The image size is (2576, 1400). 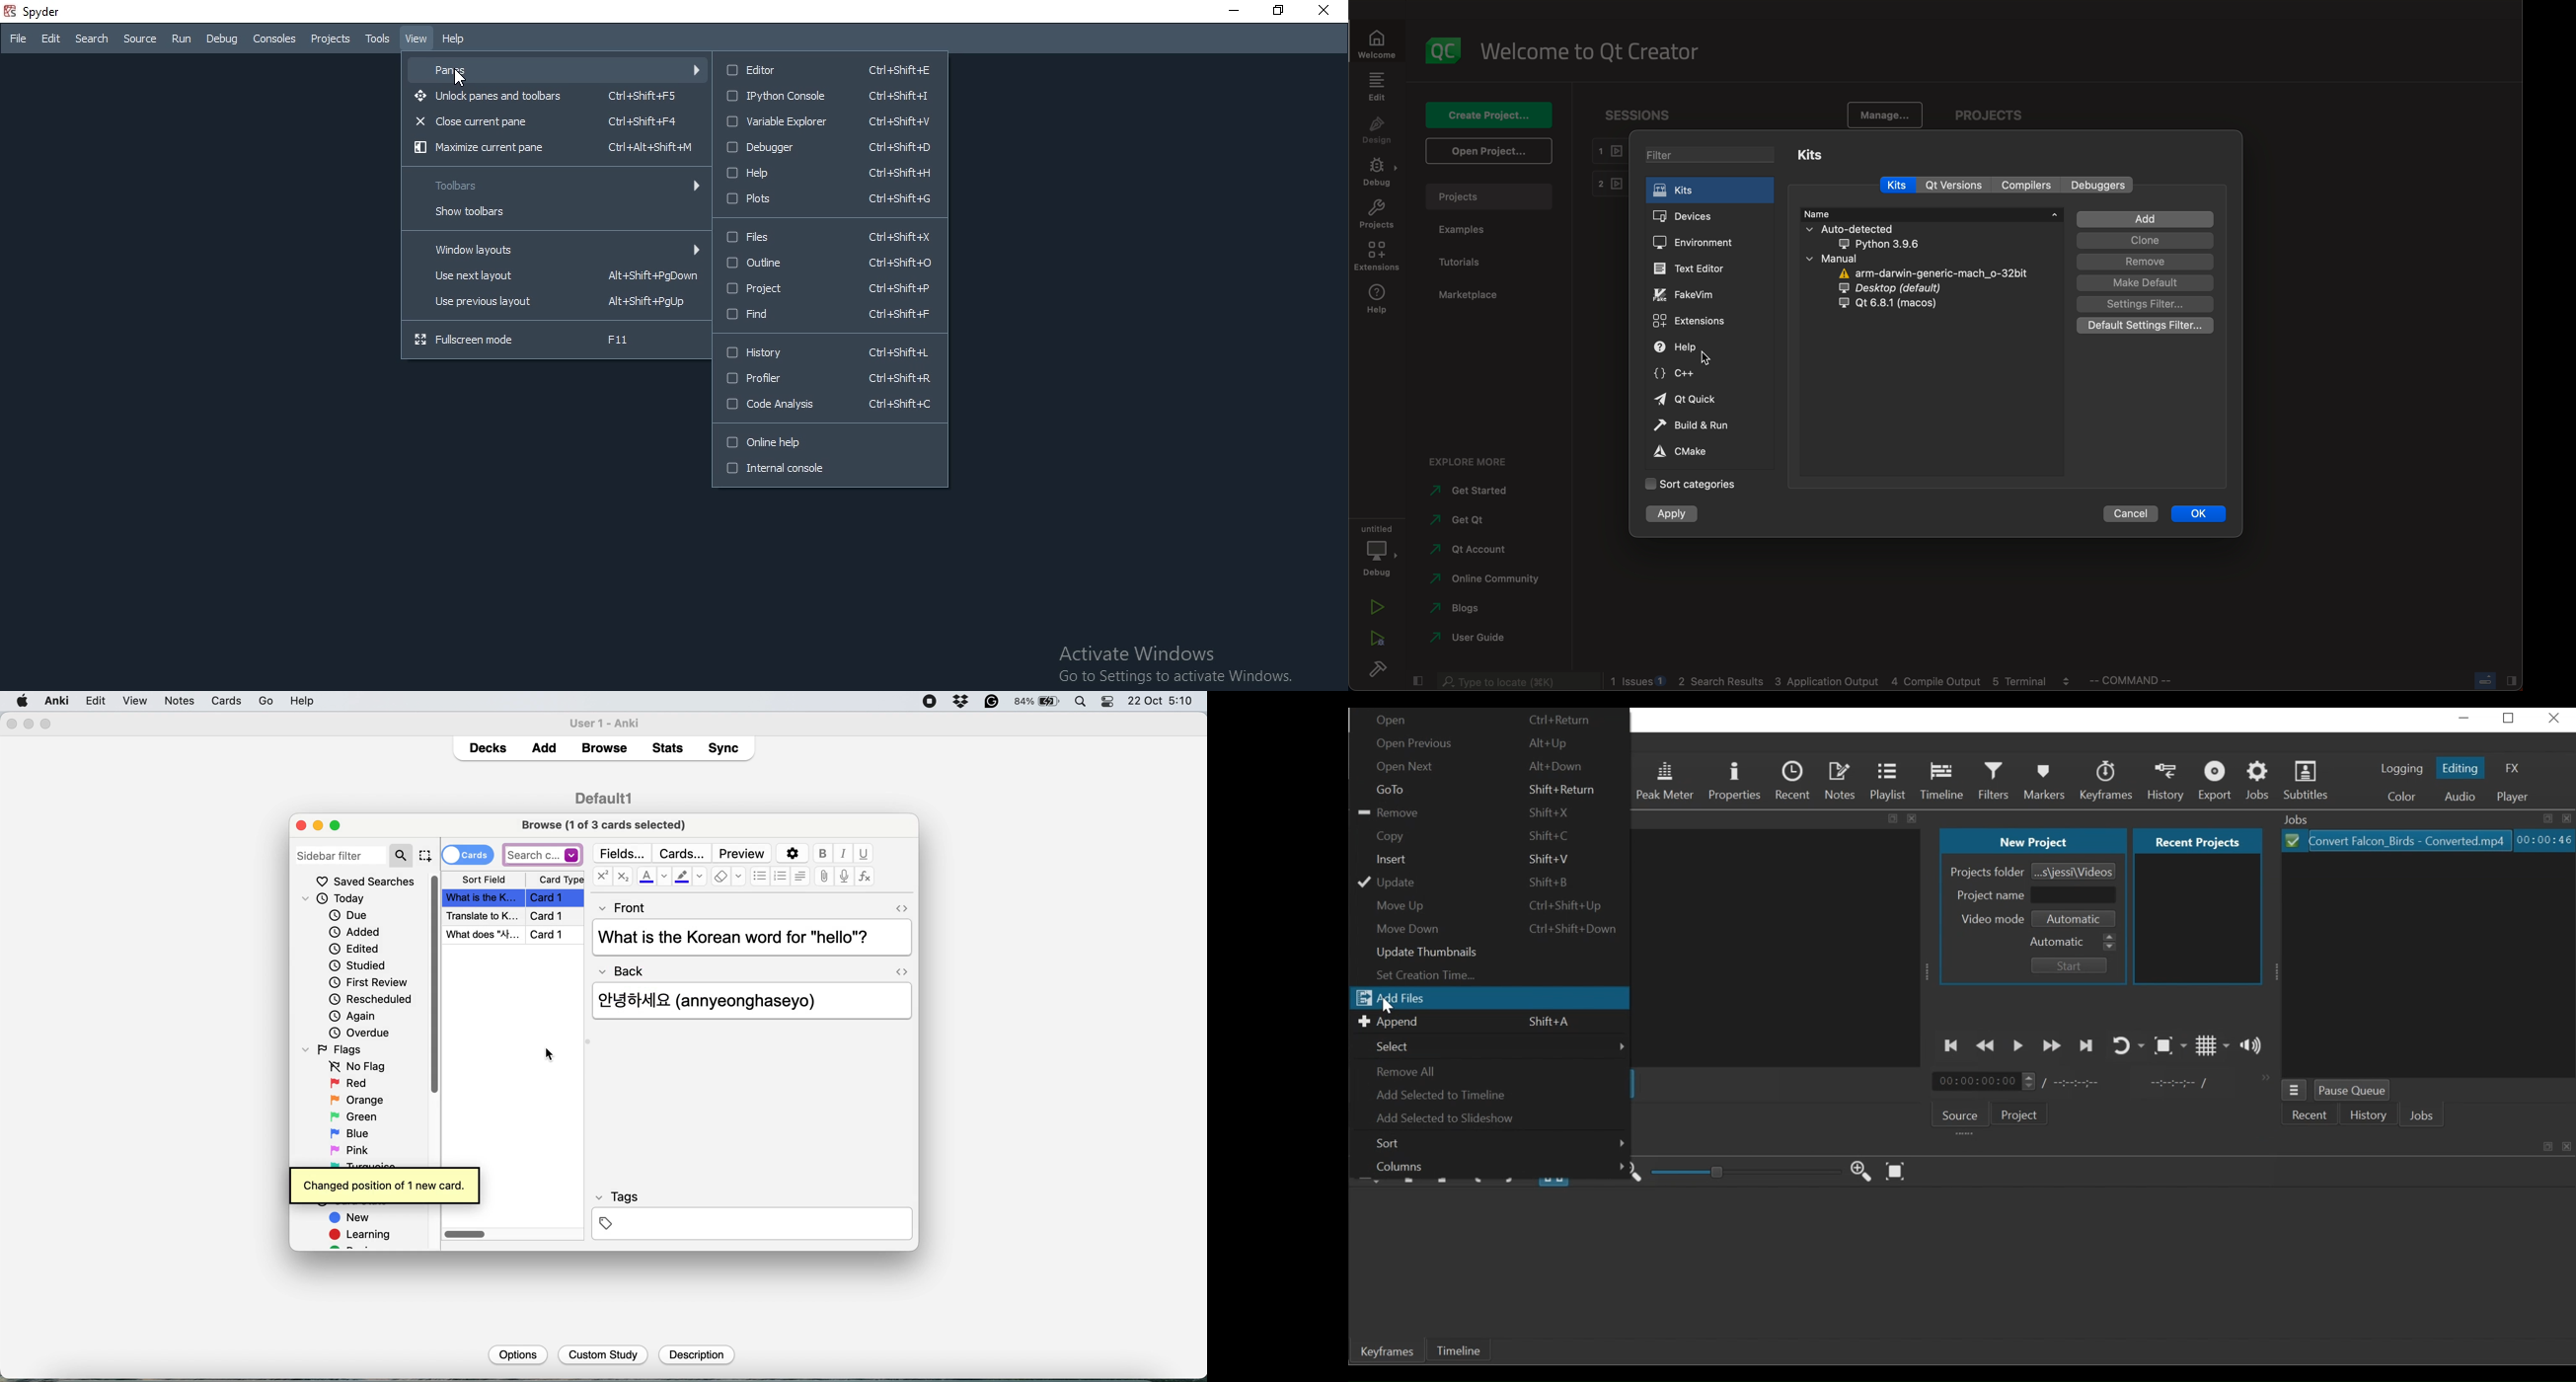 What do you see at coordinates (1271, 10) in the screenshot?
I see `Restore` at bounding box center [1271, 10].